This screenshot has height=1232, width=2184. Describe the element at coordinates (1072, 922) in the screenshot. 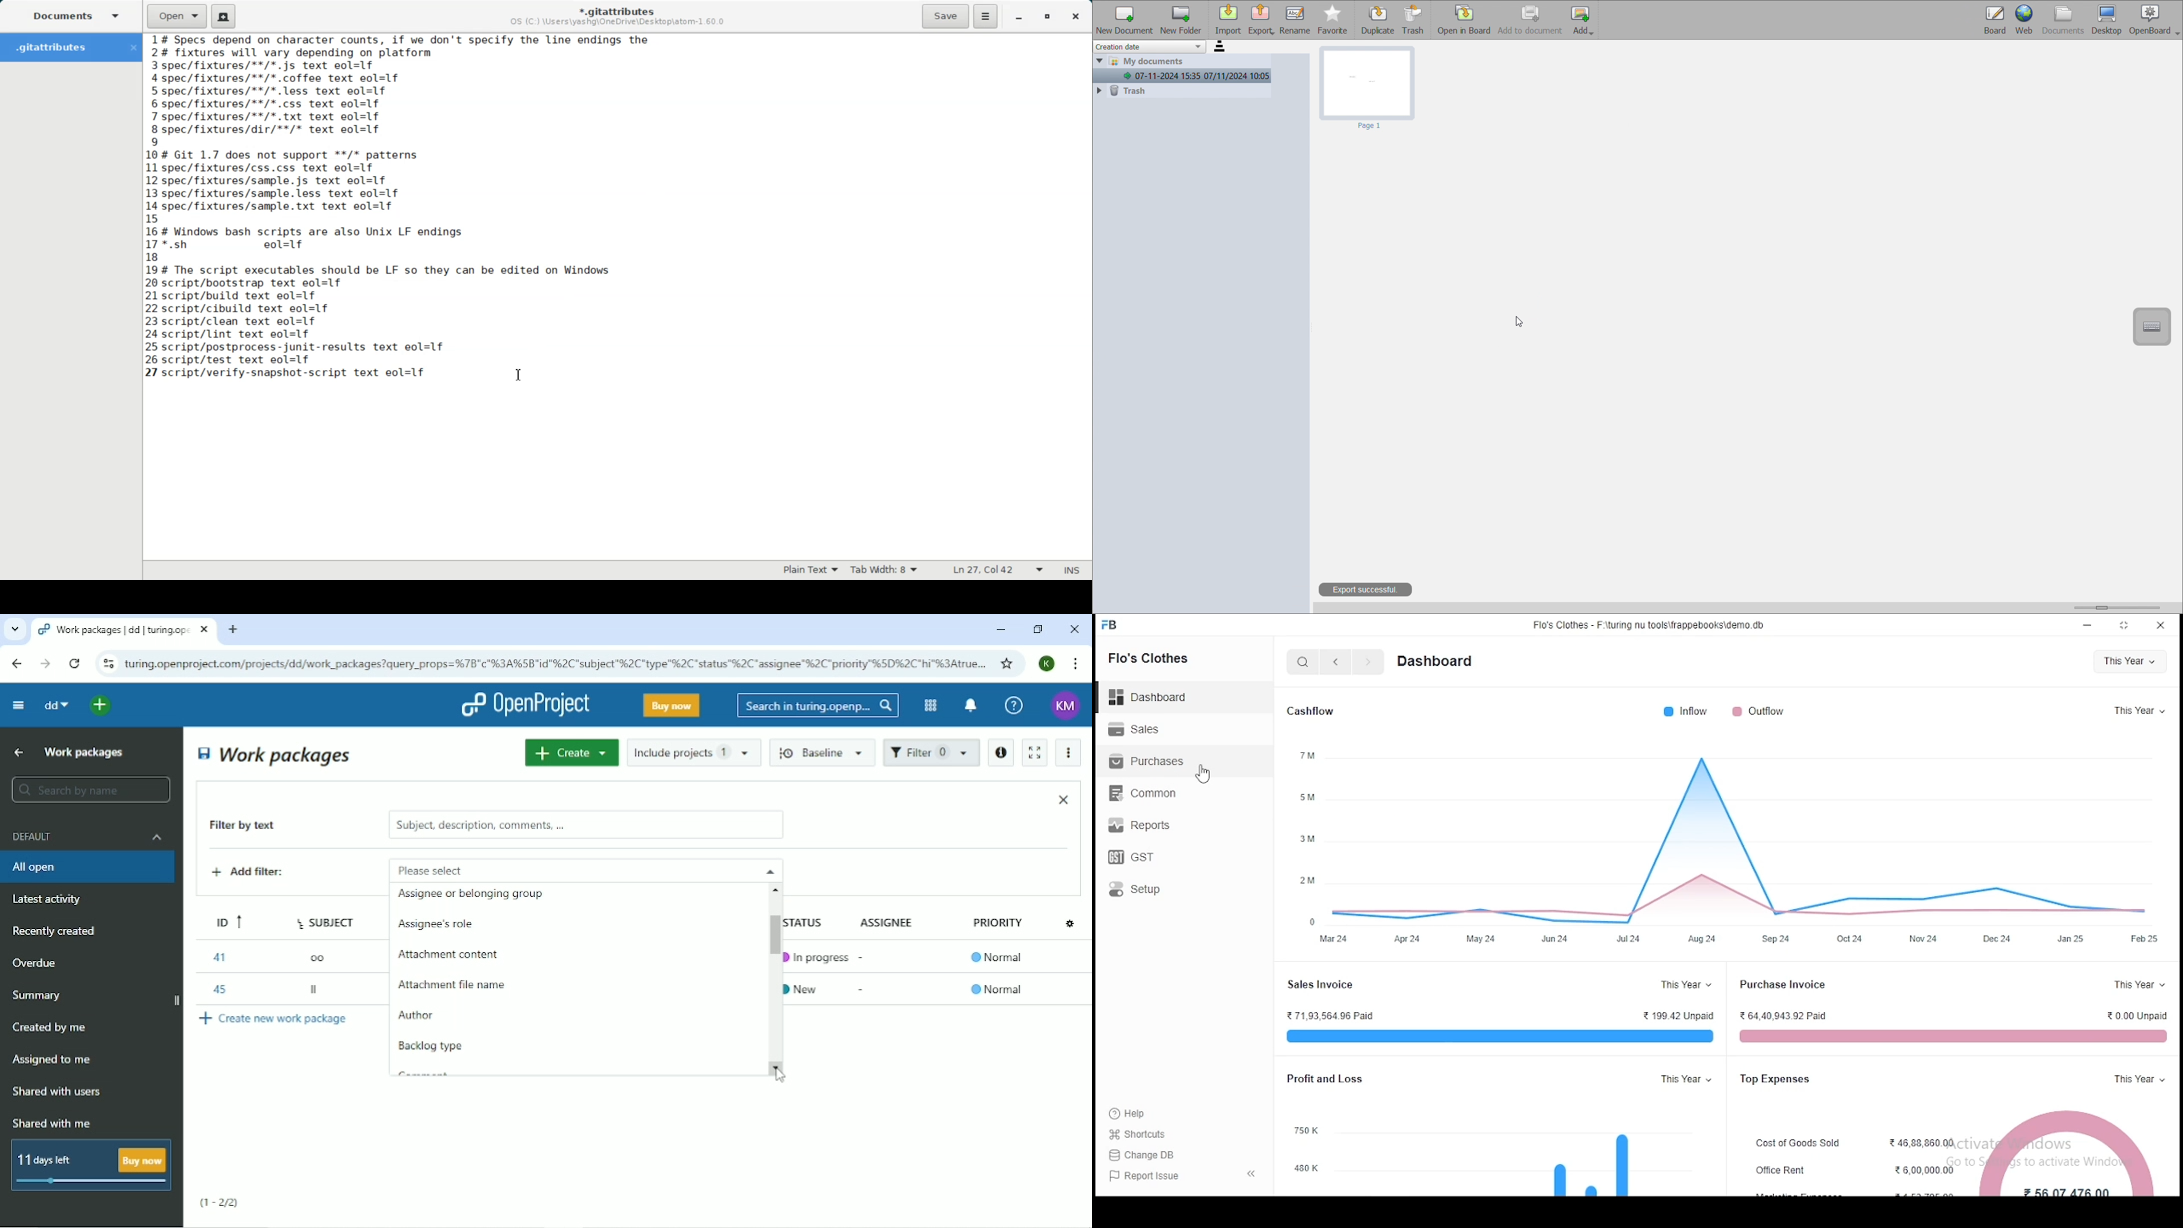

I see `Configure view` at that location.